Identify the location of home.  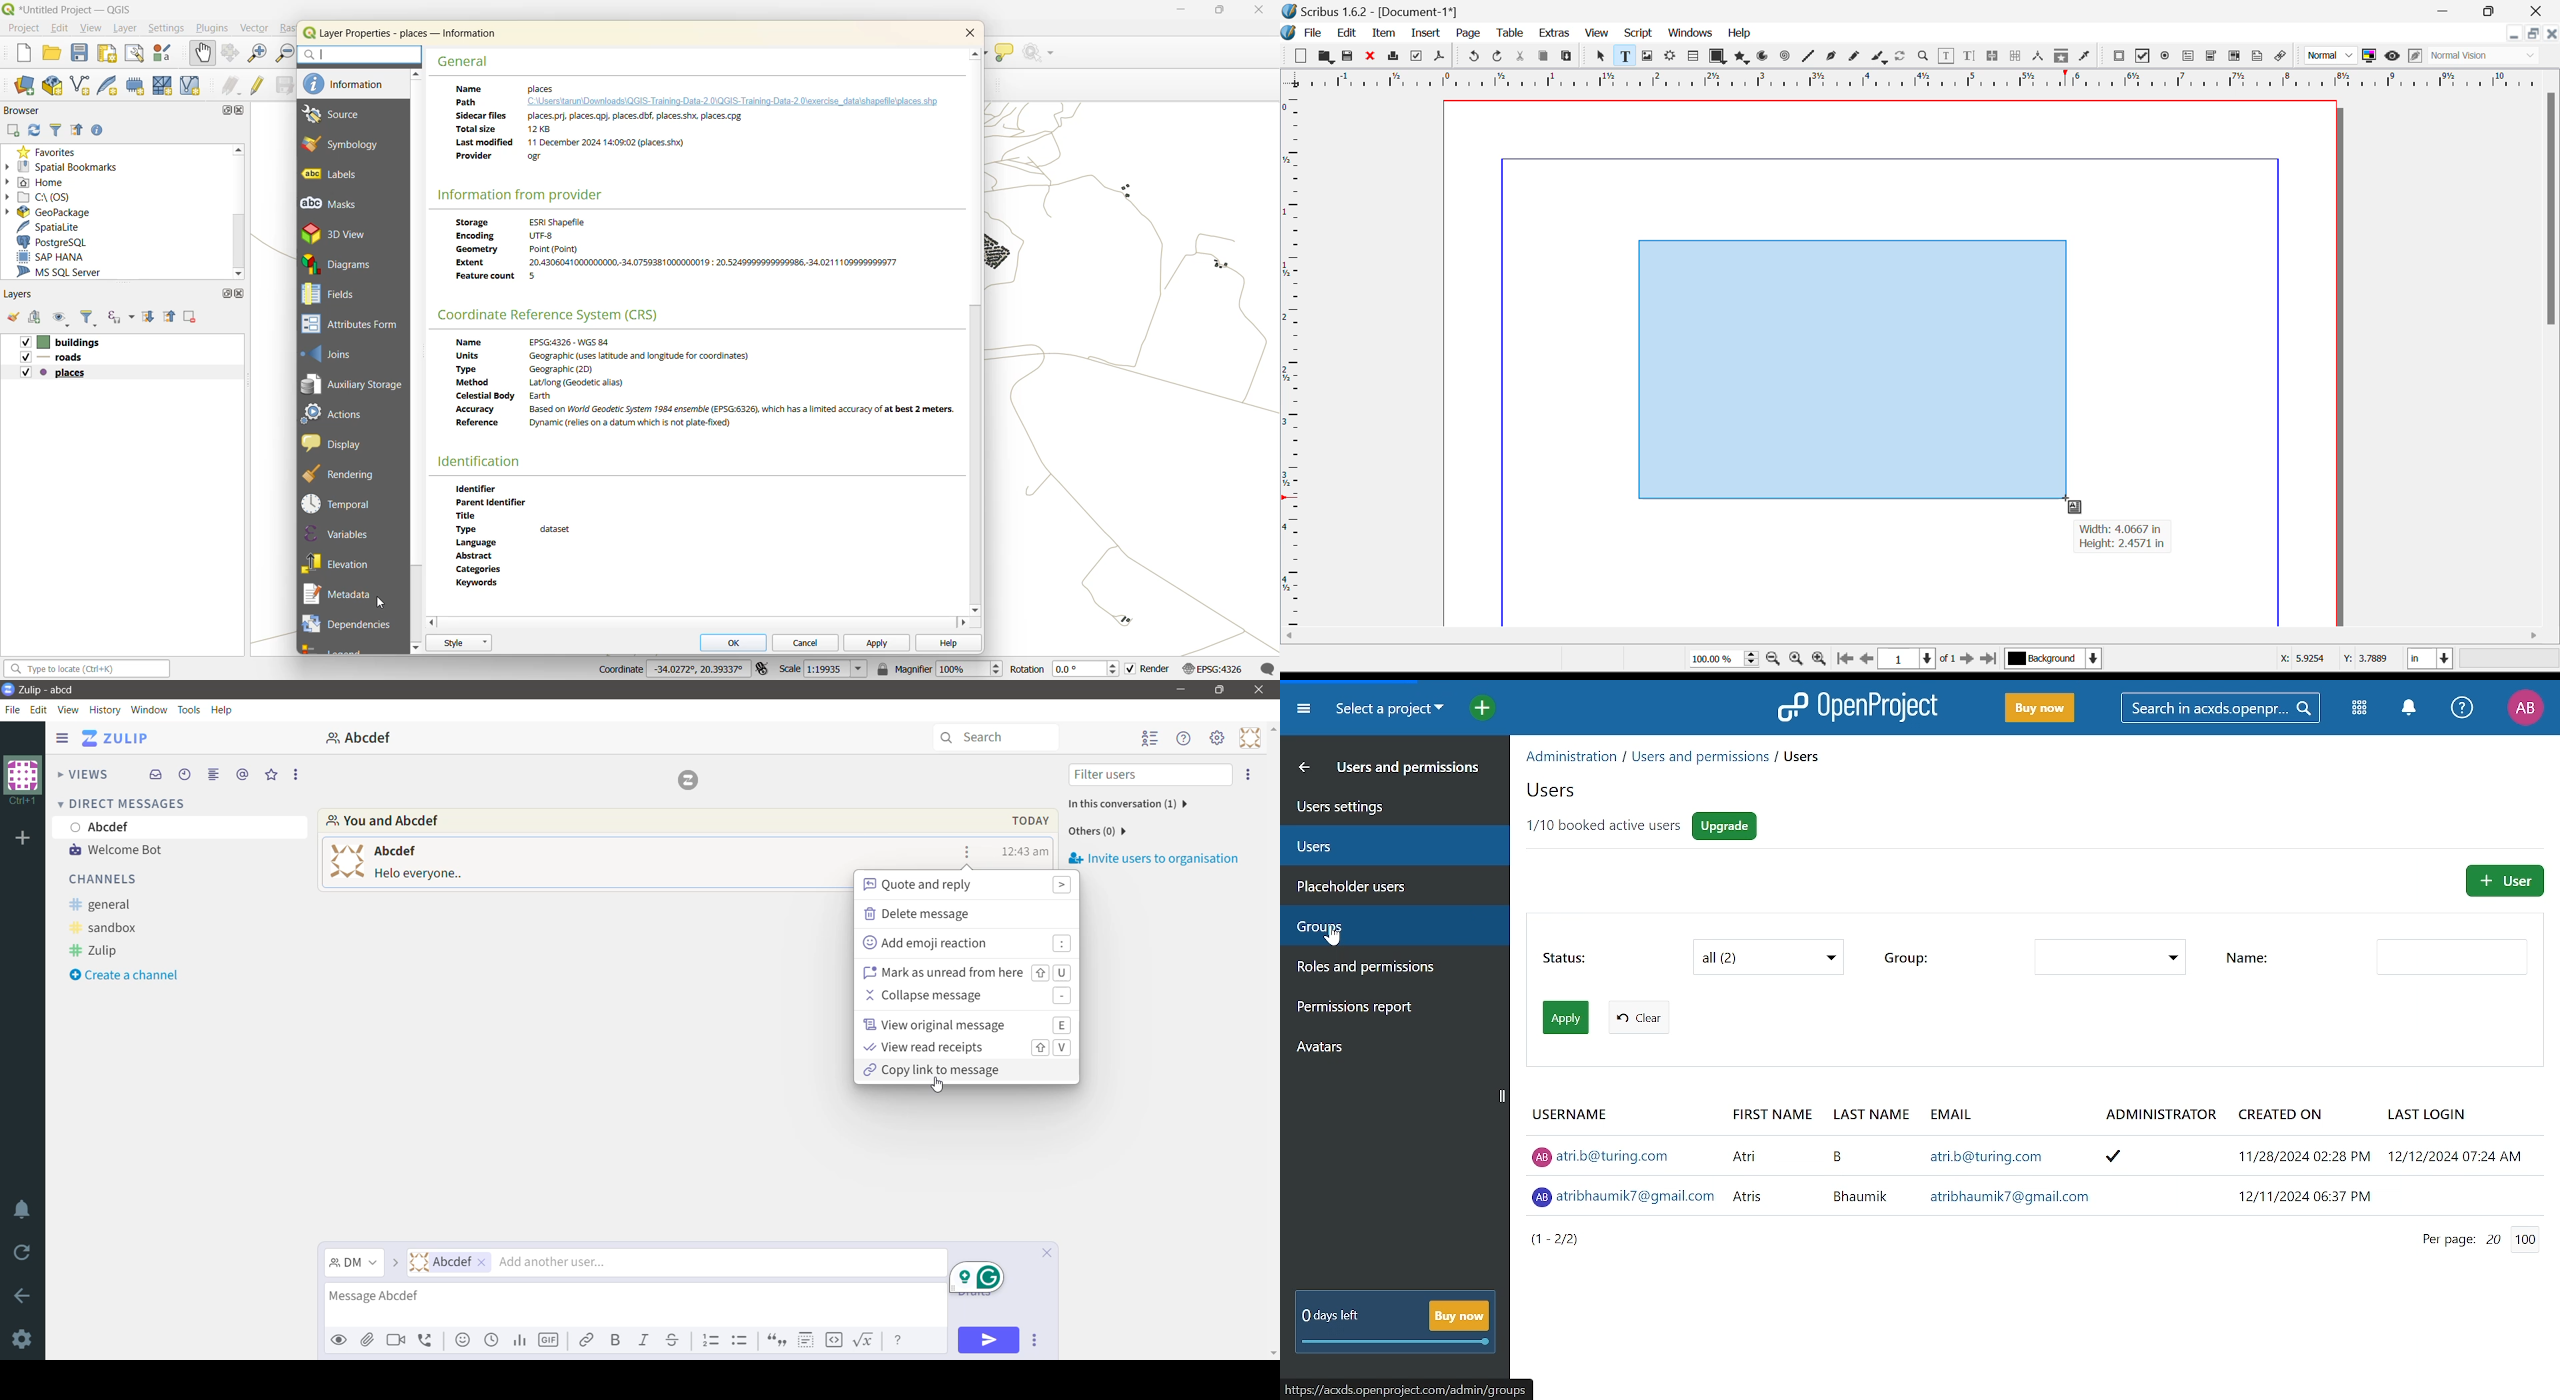
(44, 183).